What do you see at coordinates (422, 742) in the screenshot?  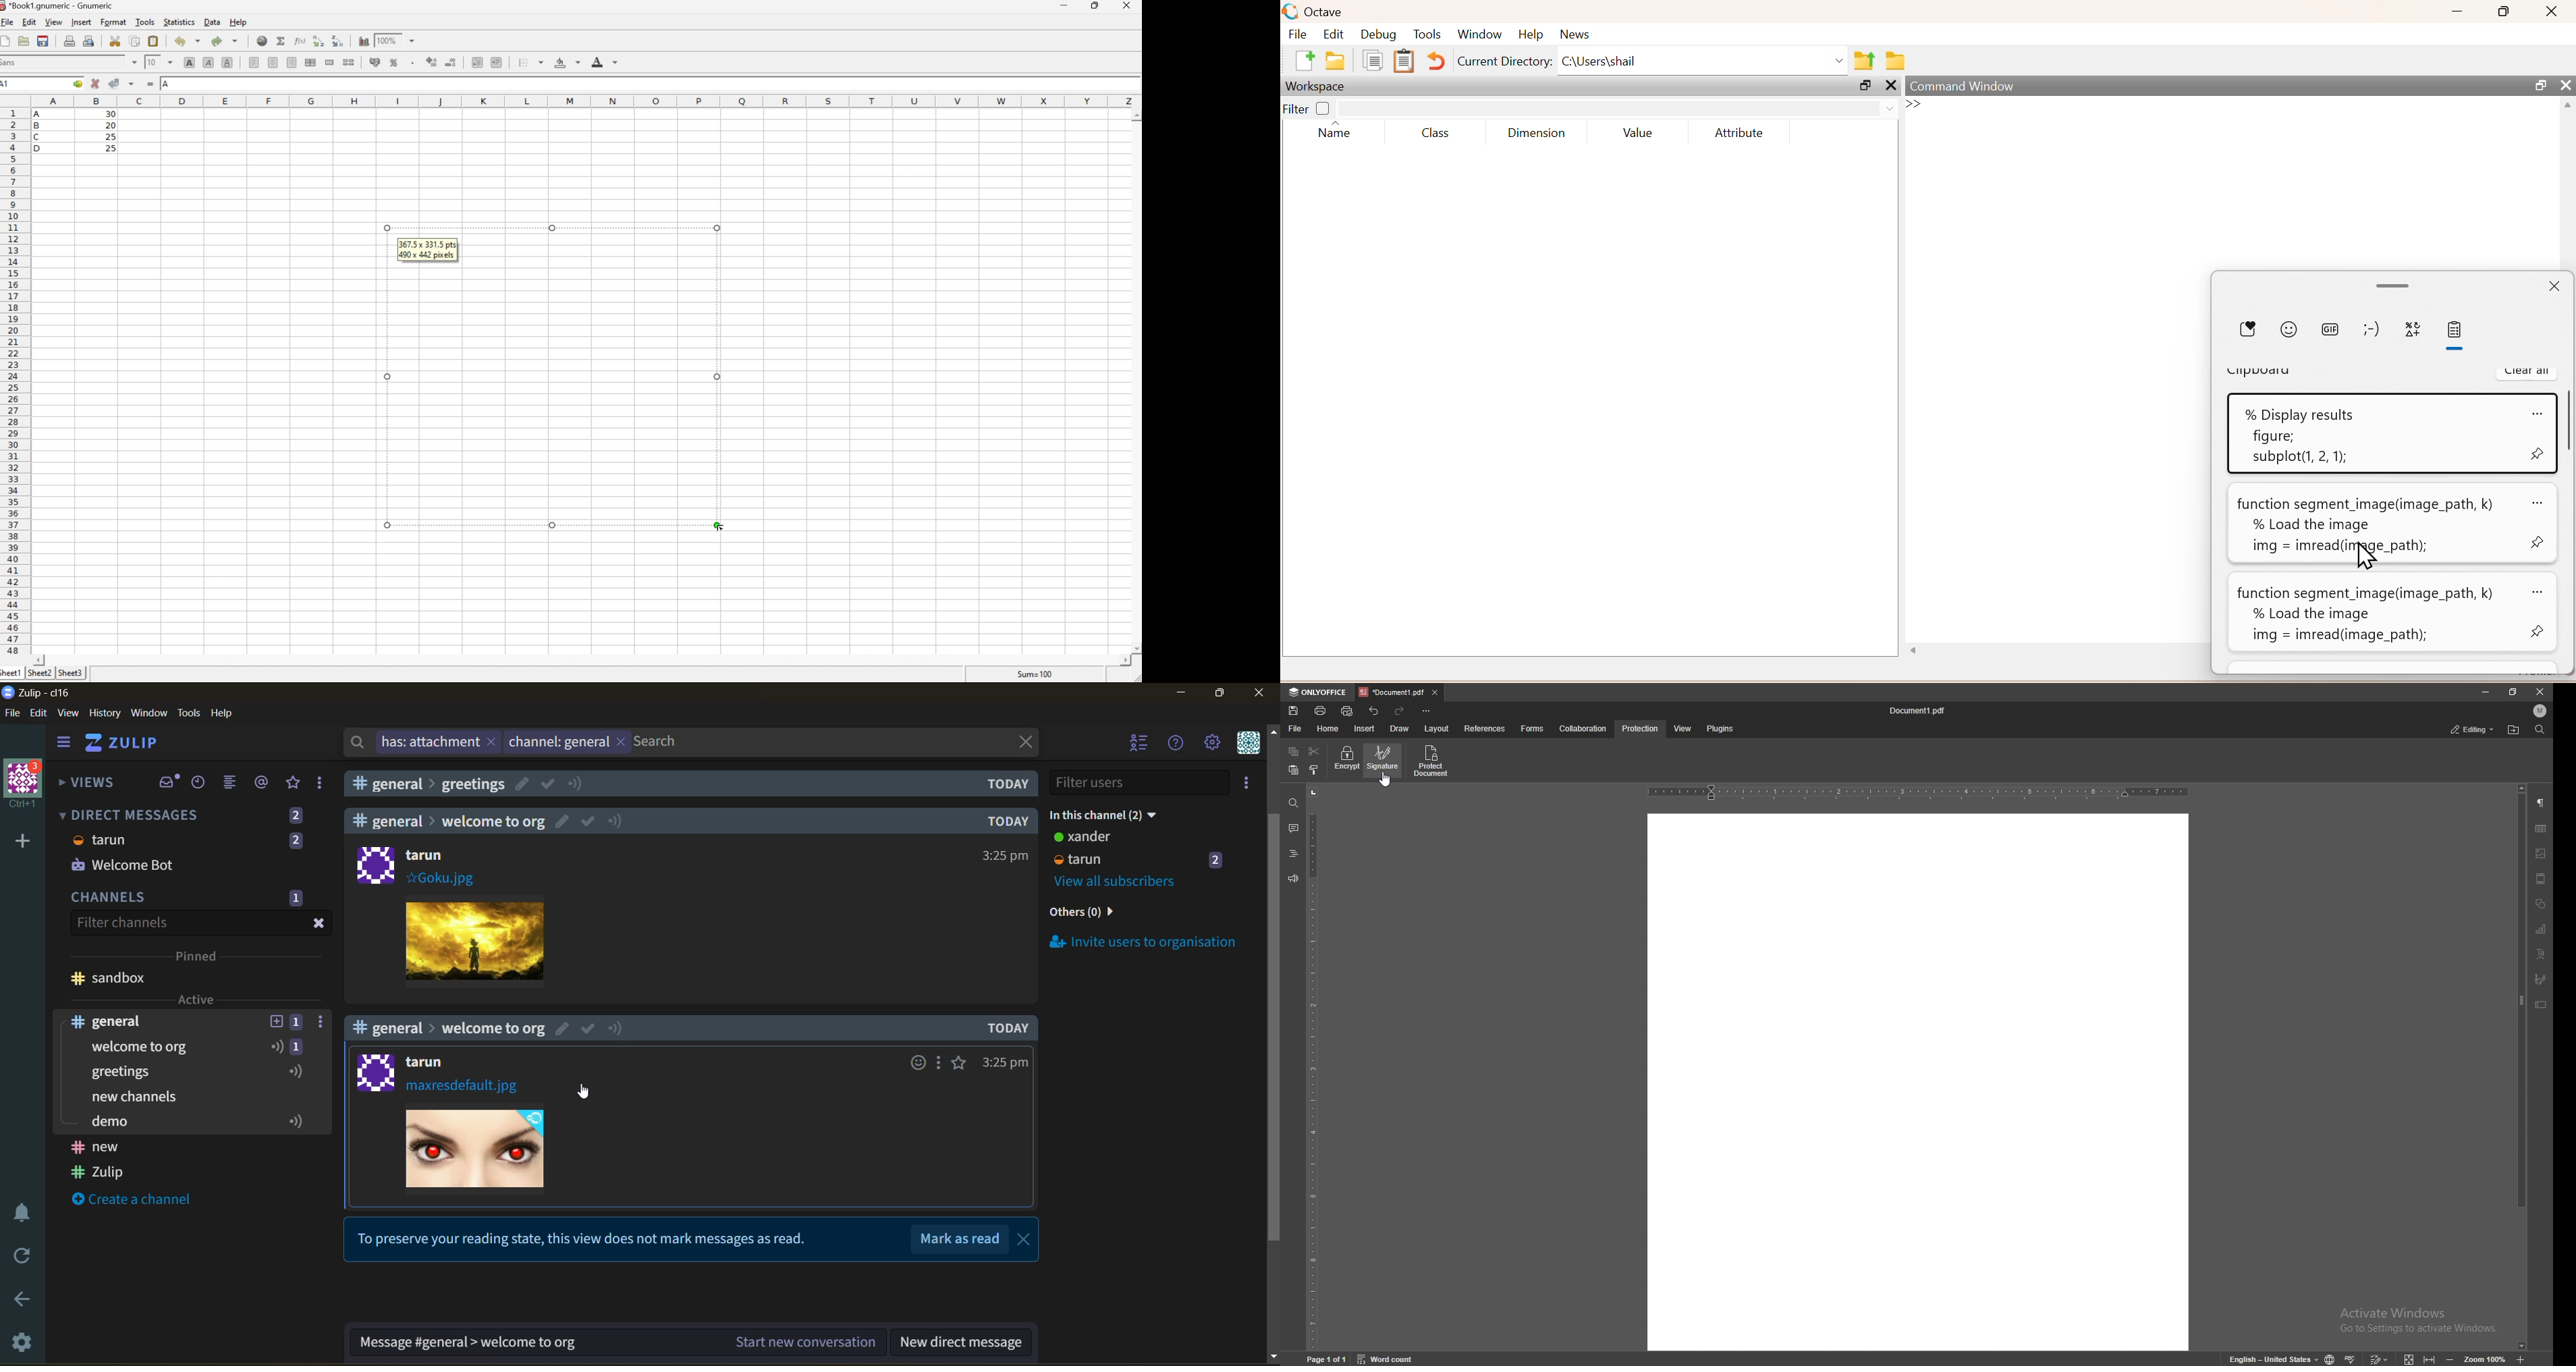 I see `has: attachment` at bounding box center [422, 742].